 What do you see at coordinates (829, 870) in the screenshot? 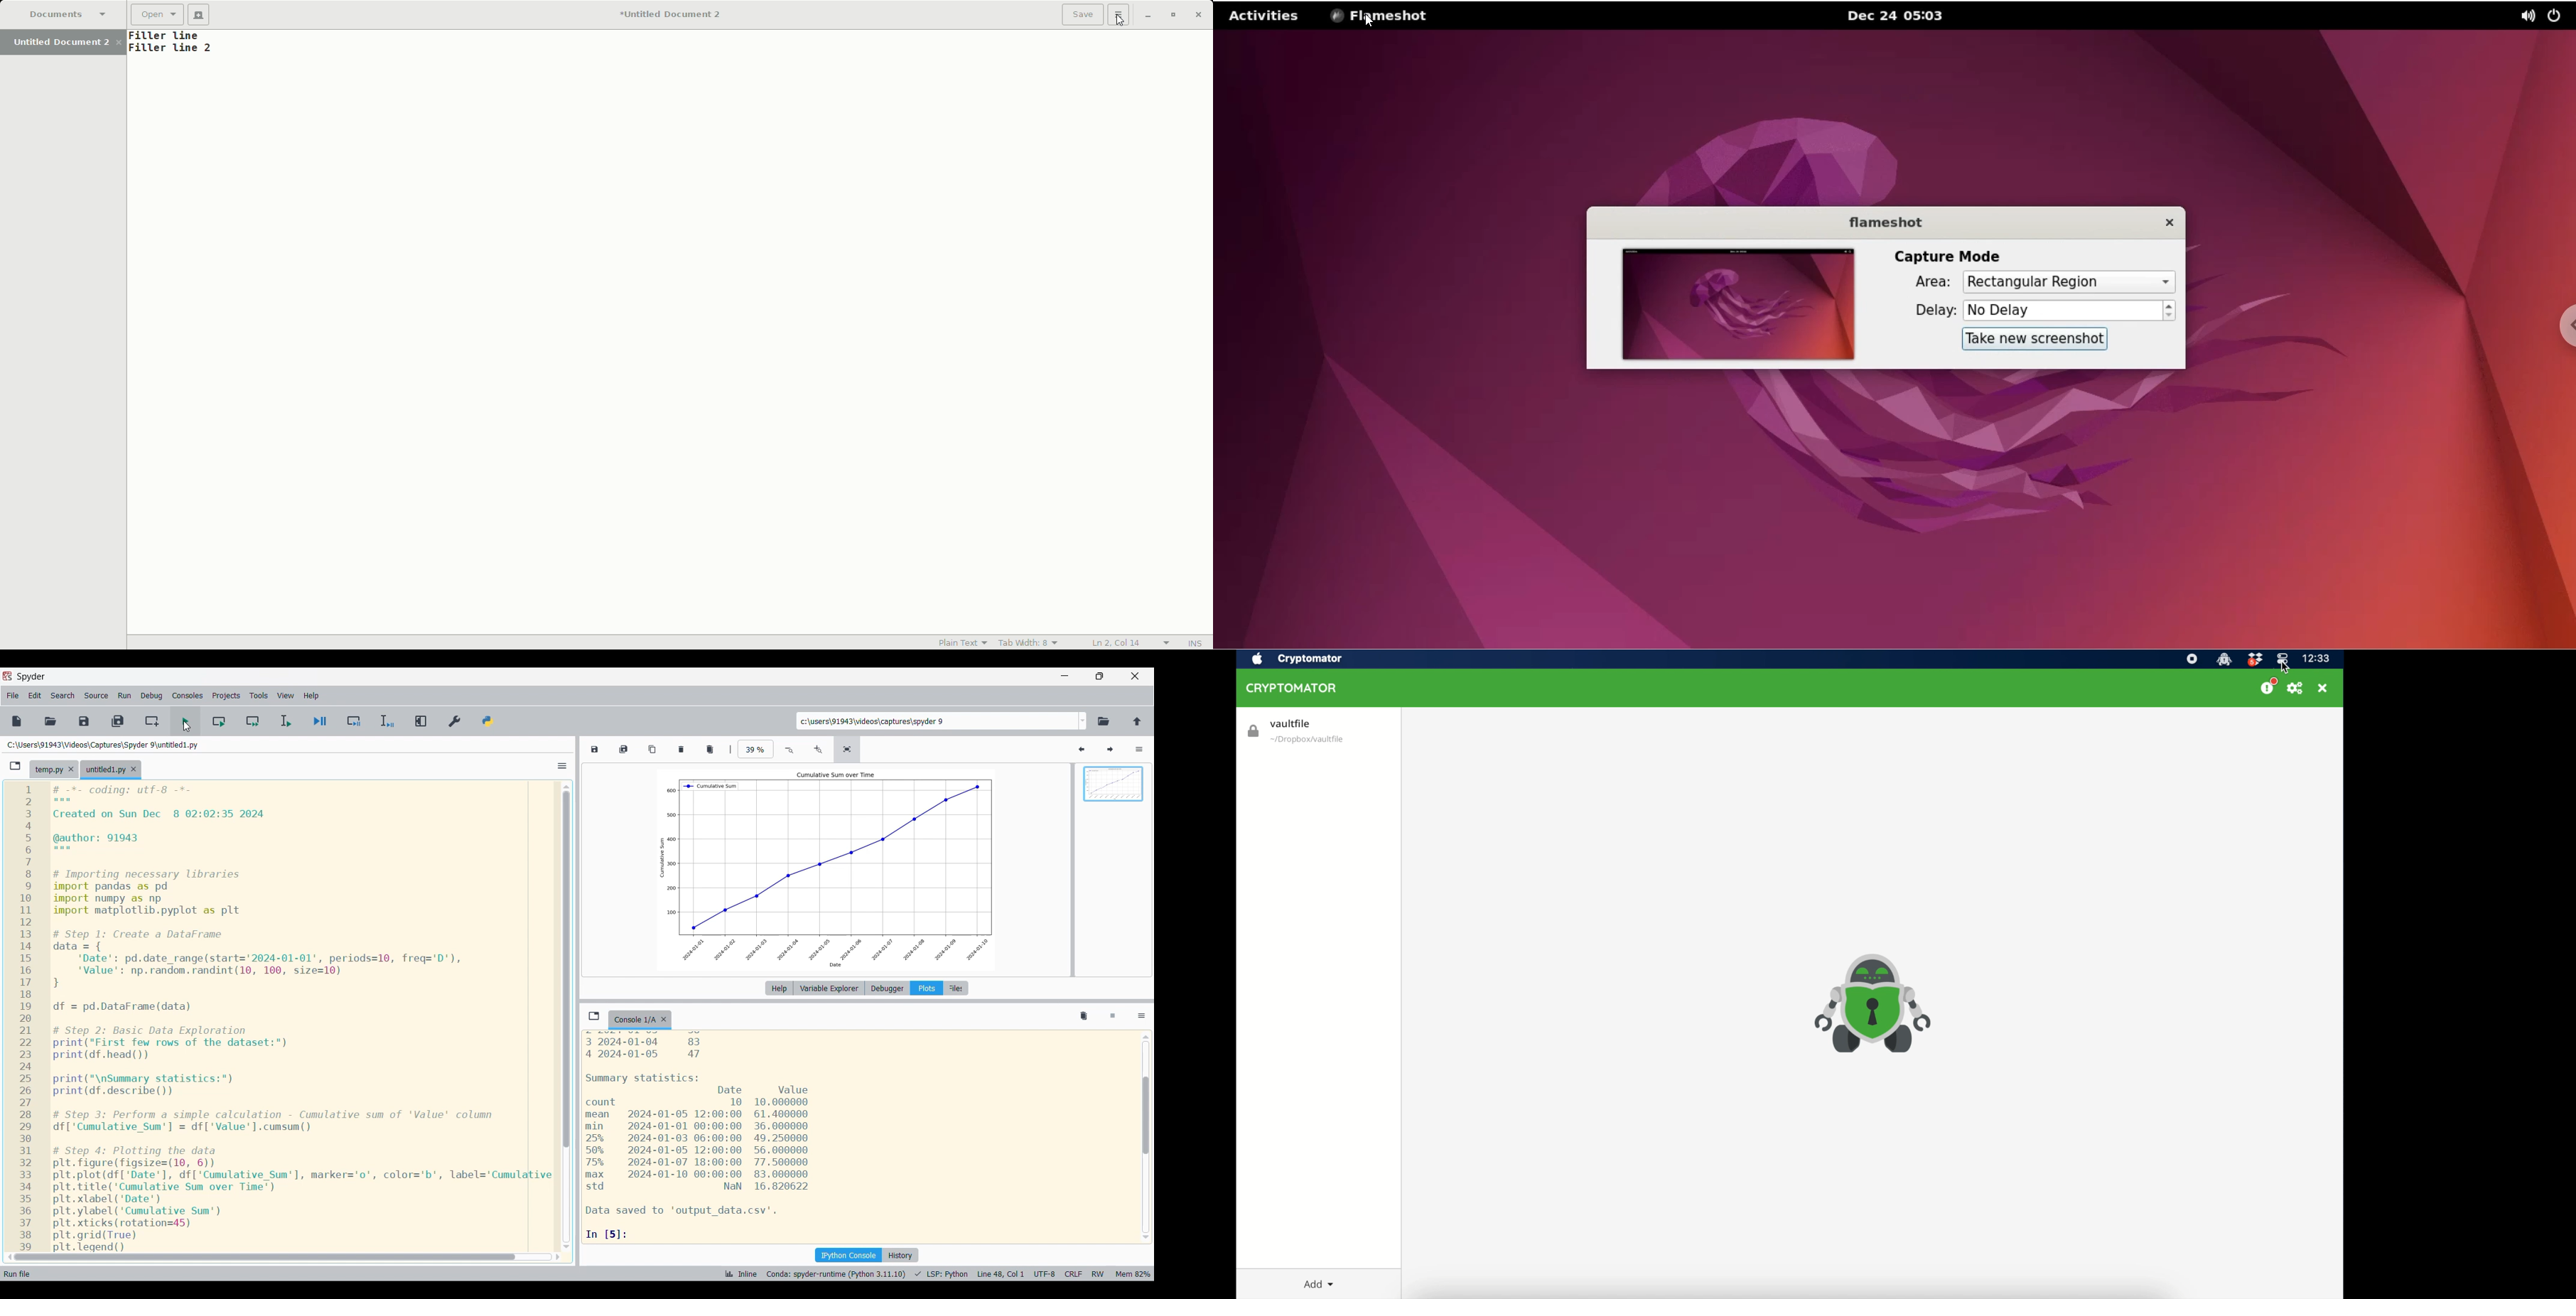
I see `Plot view after running code` at bounding box center [829, 870].